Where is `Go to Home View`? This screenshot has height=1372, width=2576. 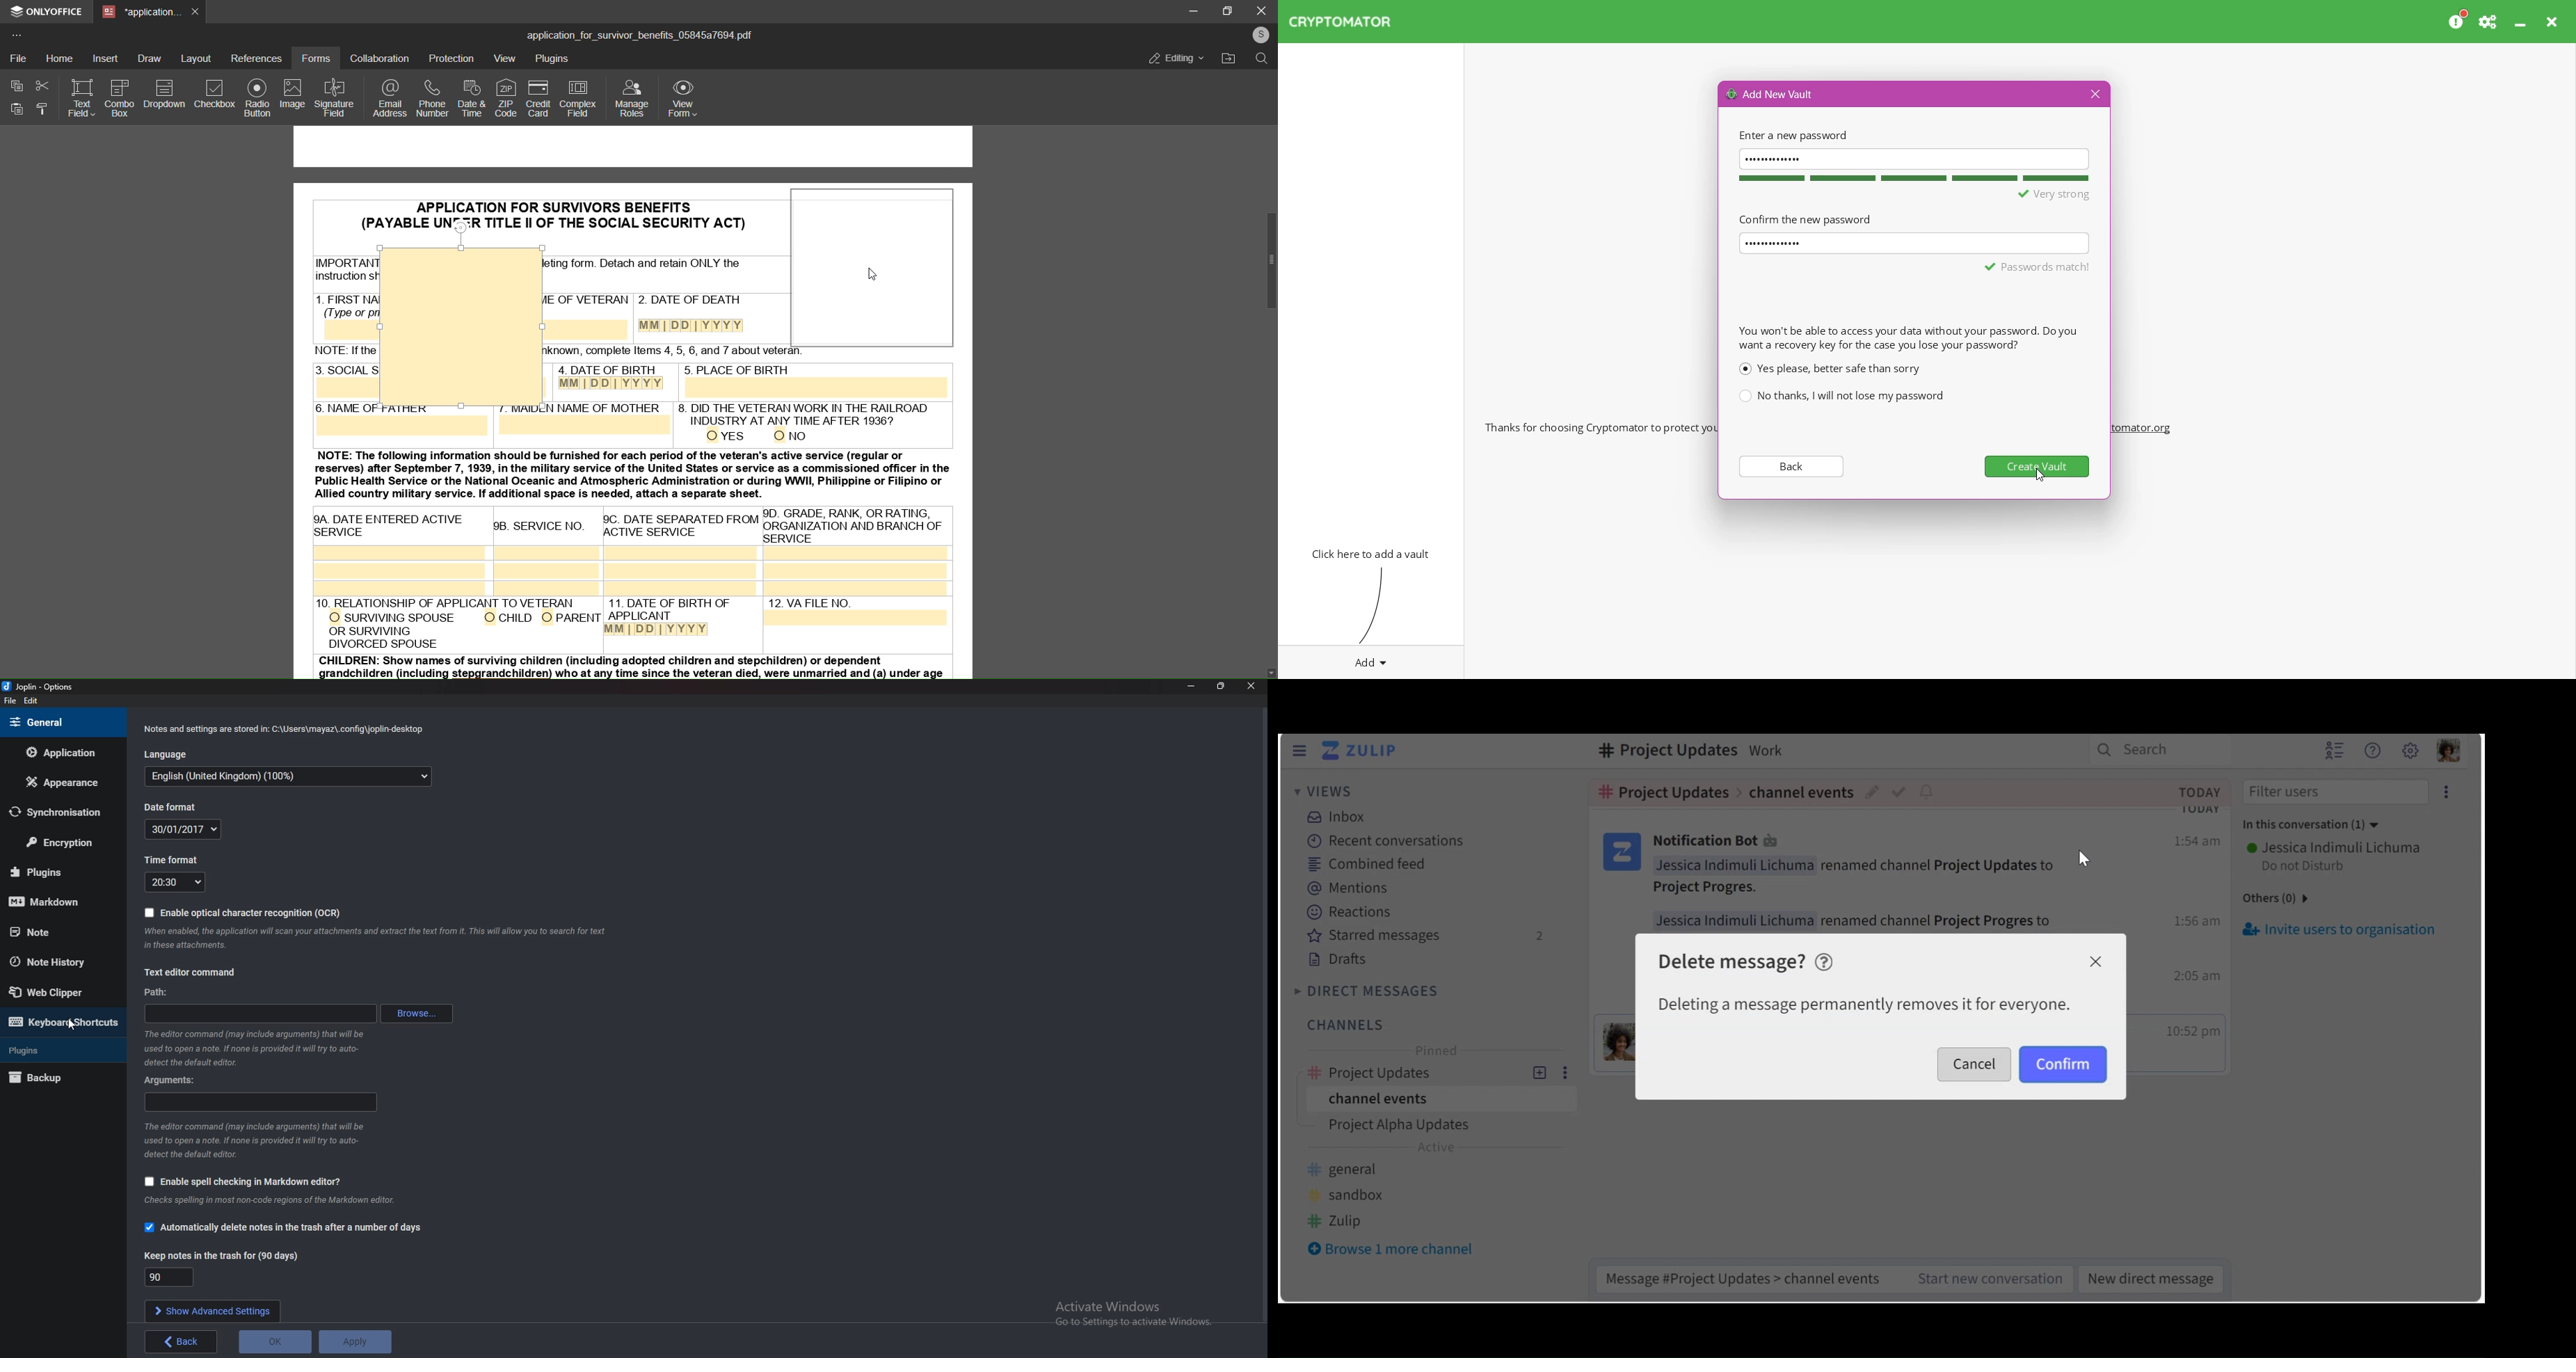
Go to Home View is located at coordinates (1362, 750).